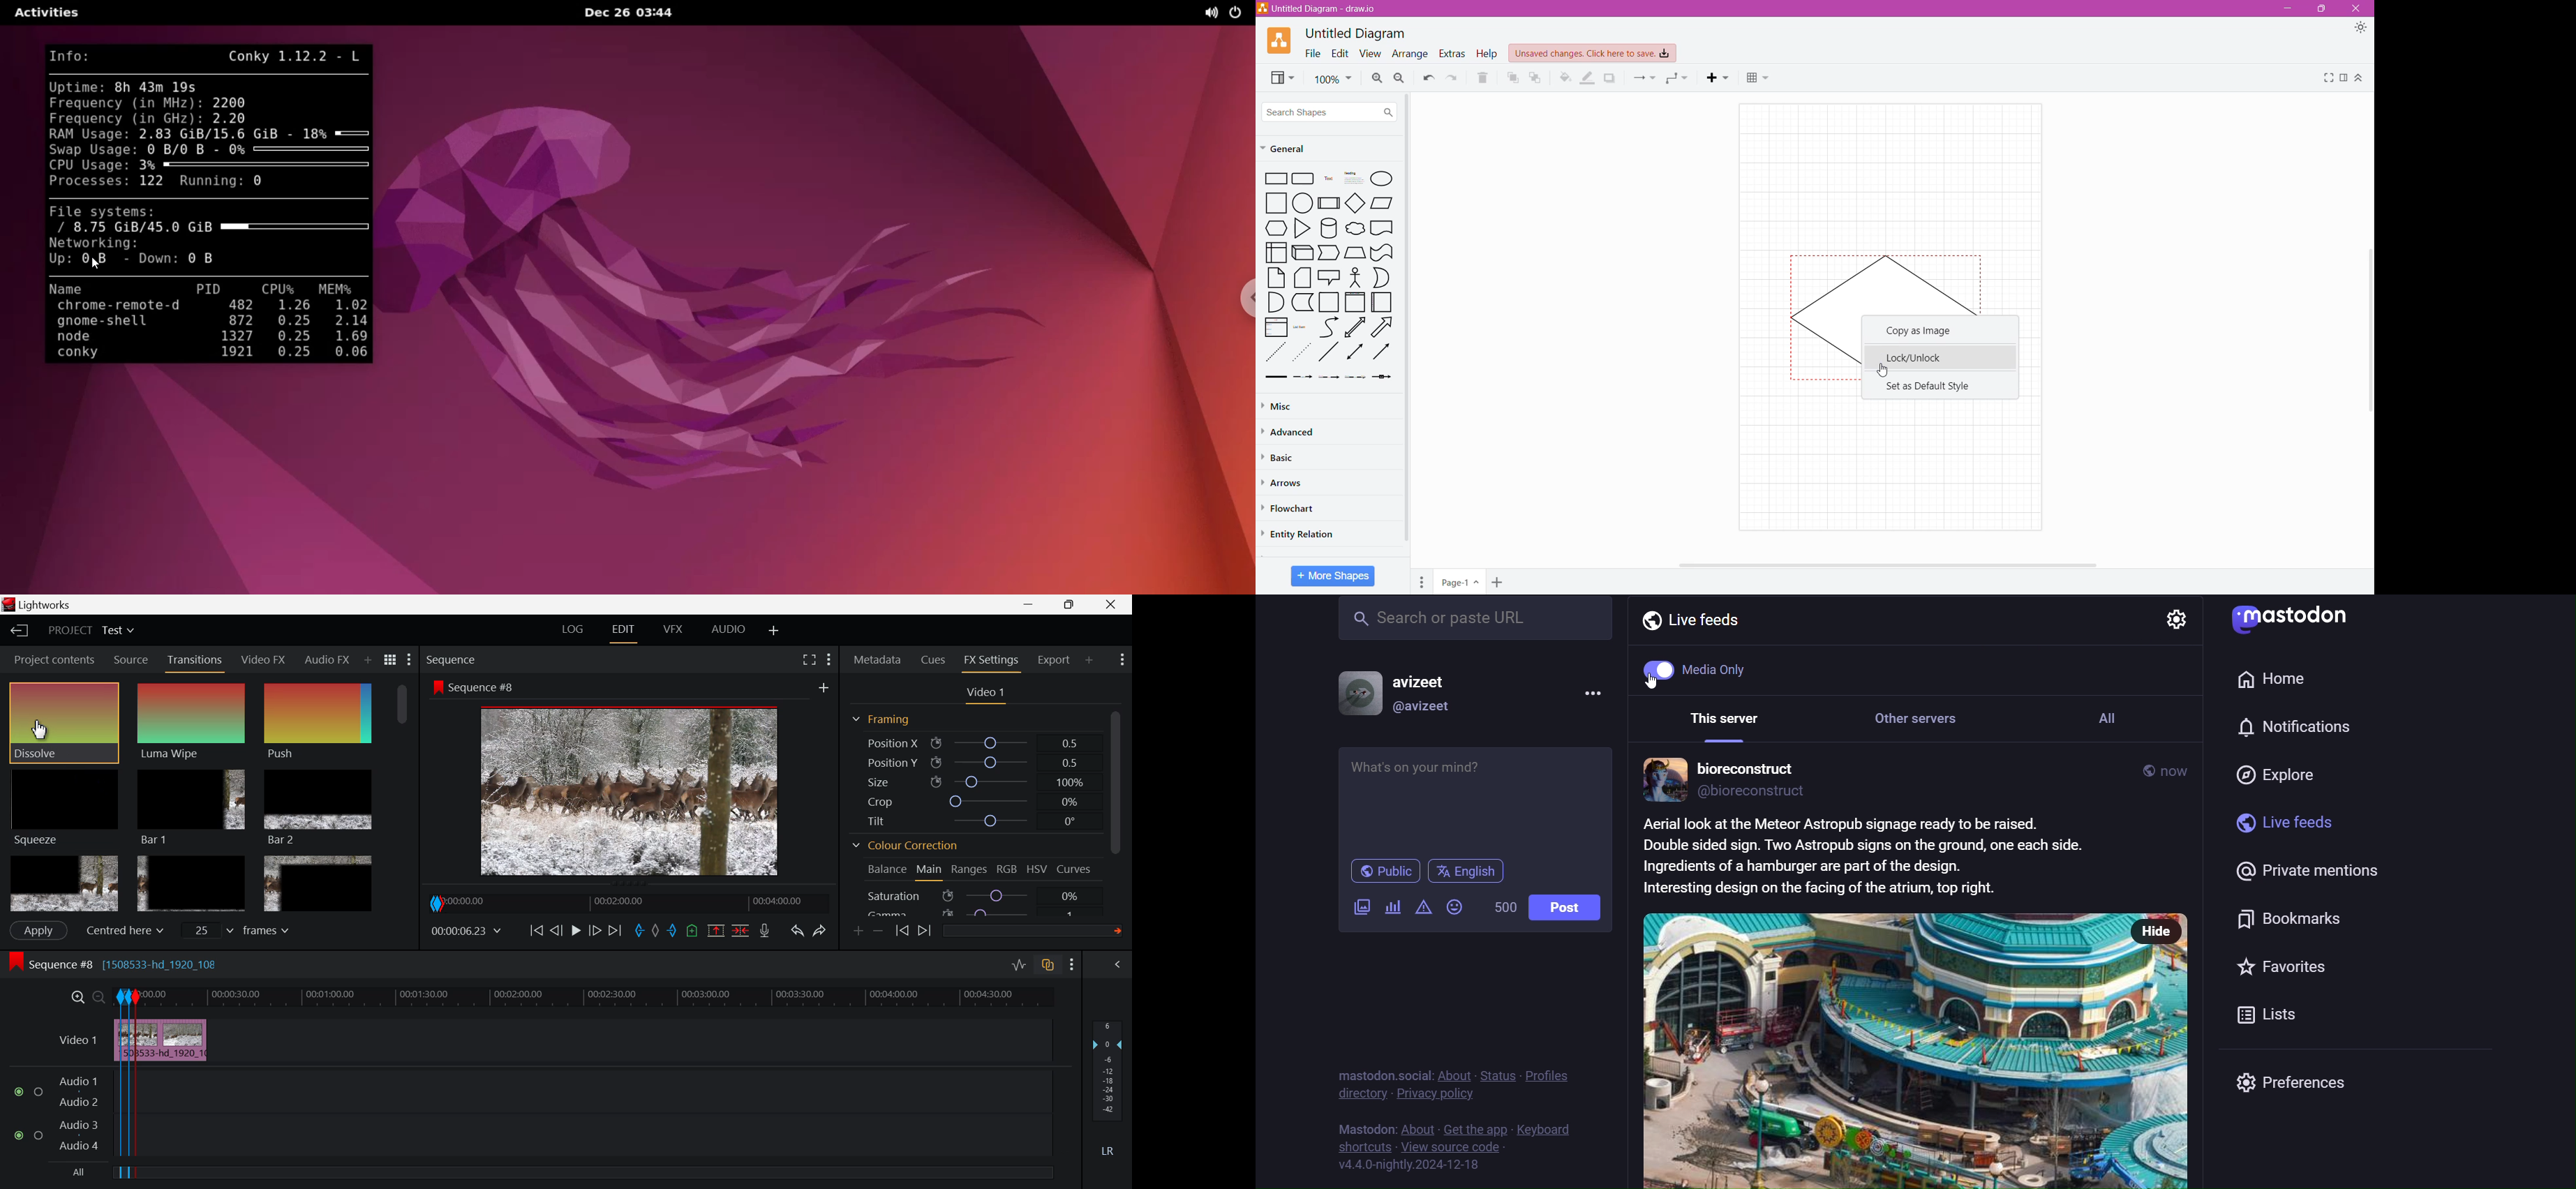  I want to click on Toggle auto track sync, so click(1049, 965).